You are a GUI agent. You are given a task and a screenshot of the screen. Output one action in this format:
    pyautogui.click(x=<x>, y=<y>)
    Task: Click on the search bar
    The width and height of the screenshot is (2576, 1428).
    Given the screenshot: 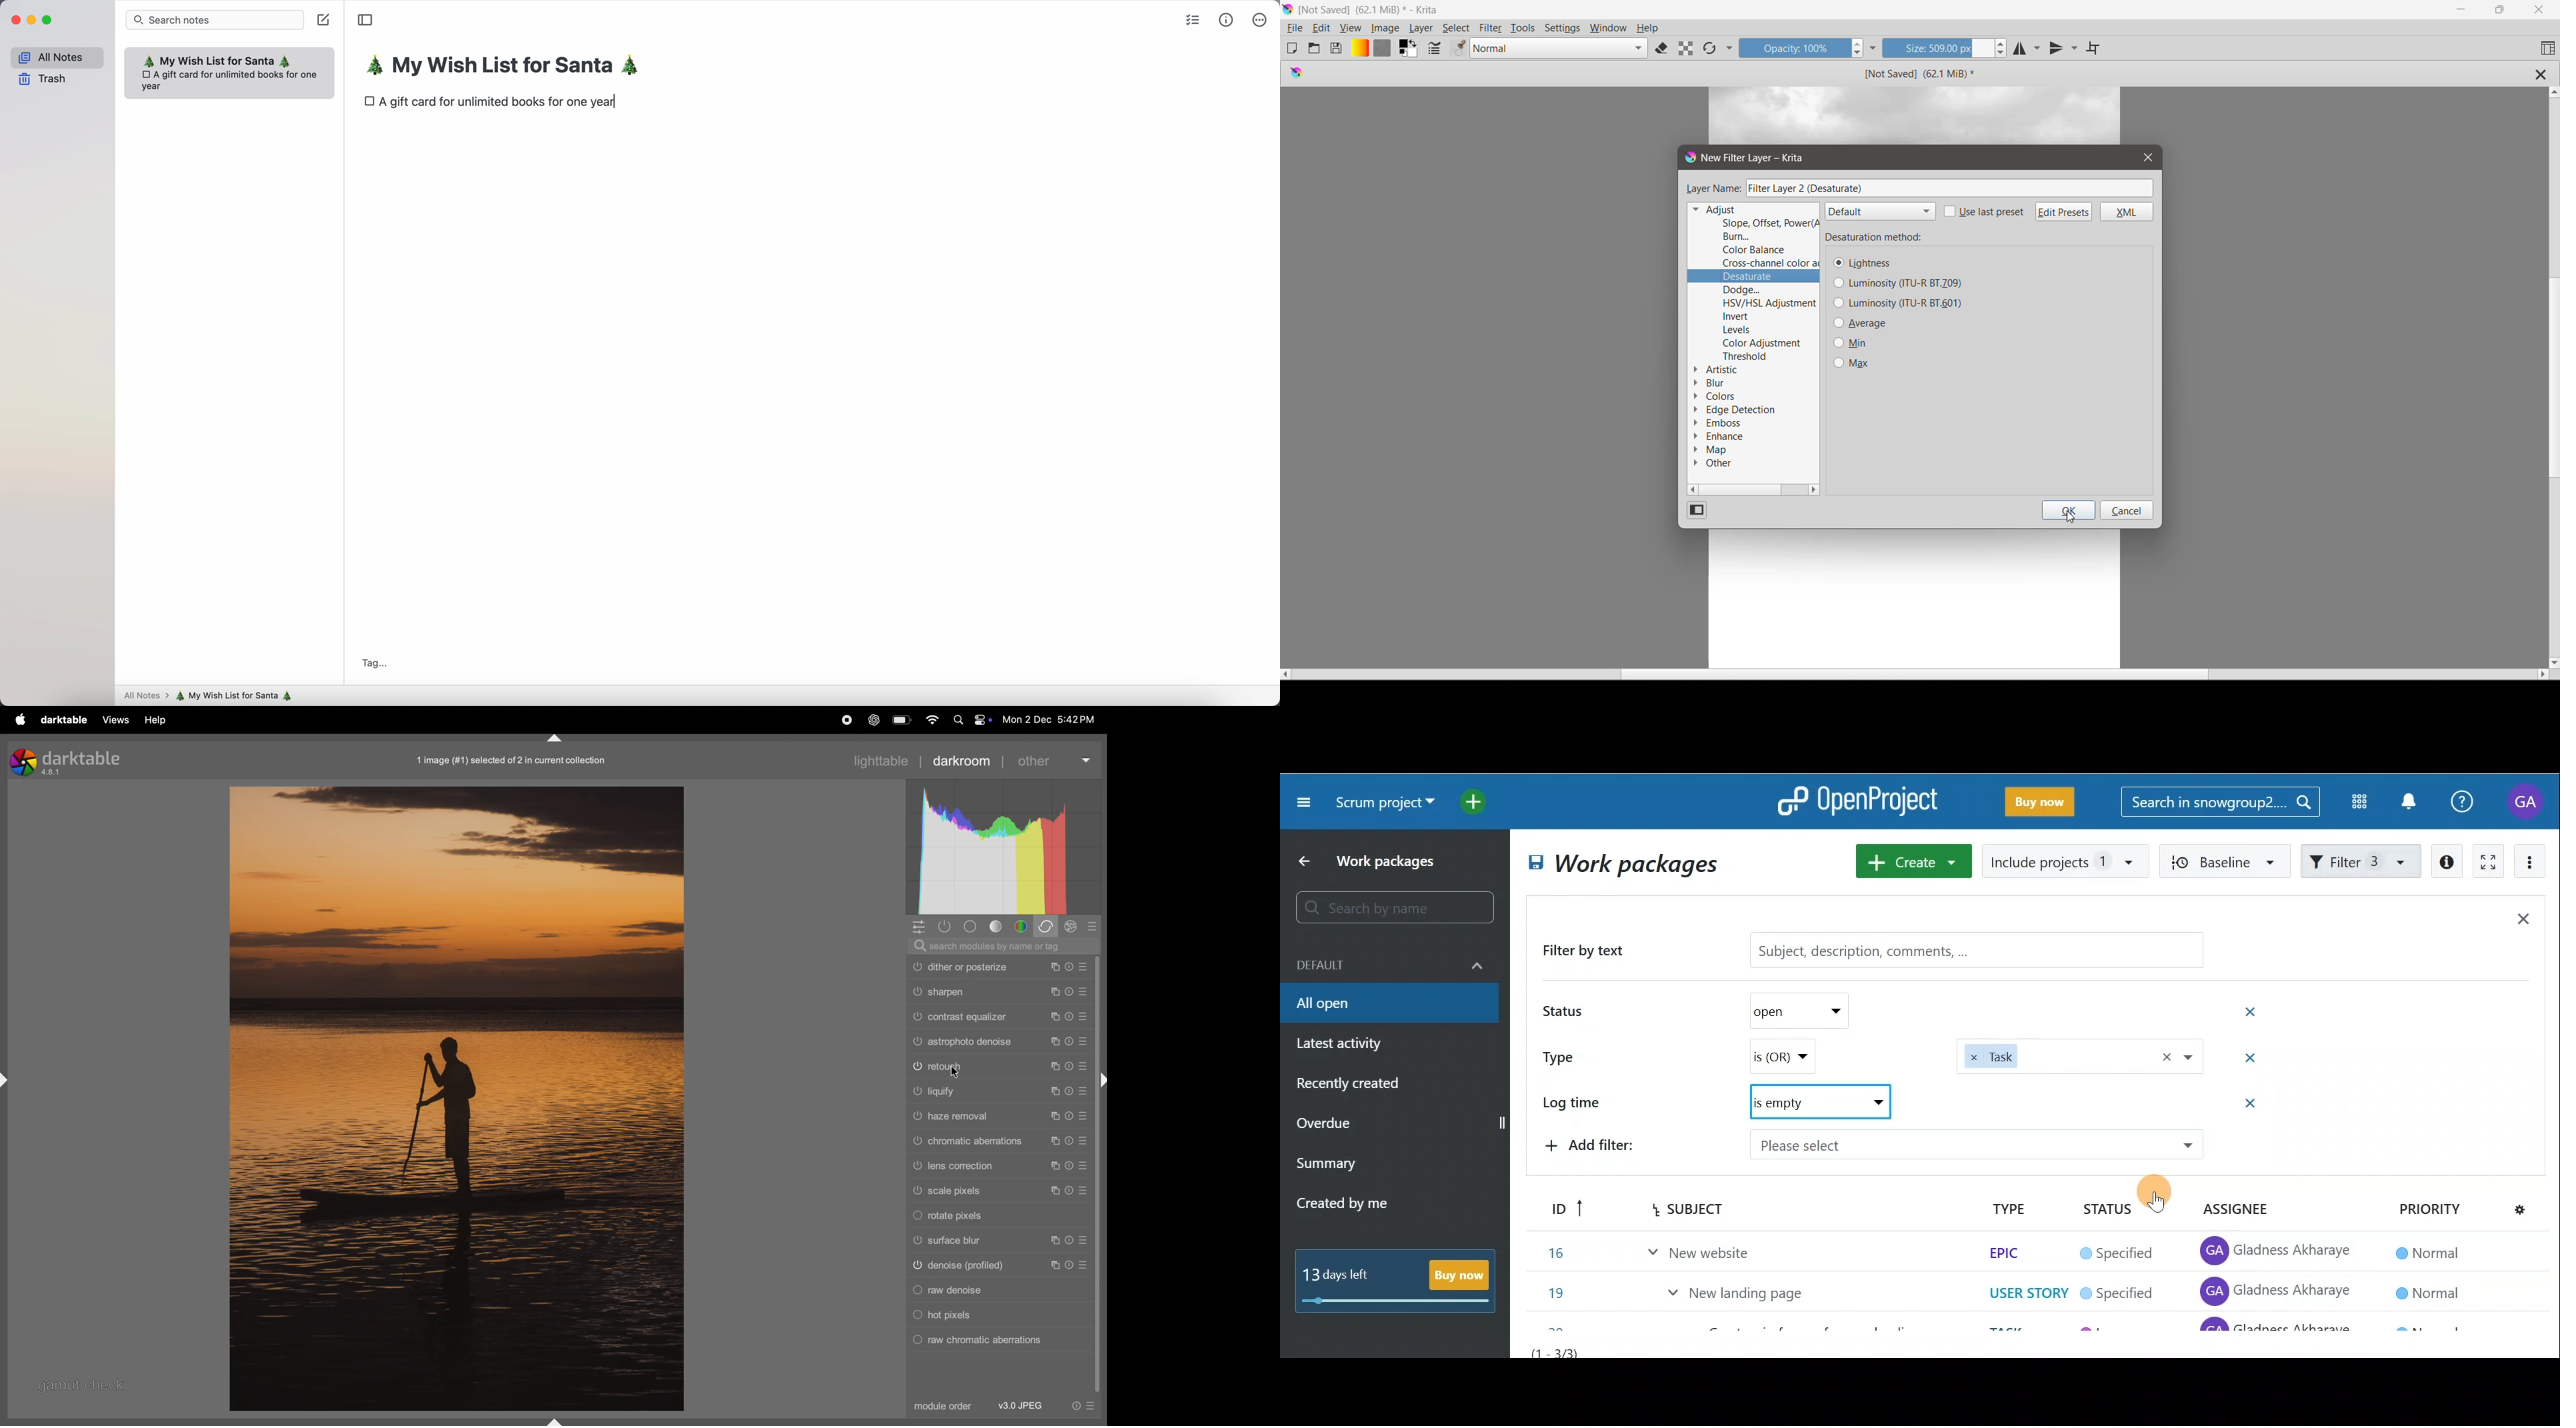 What is the action you would take?
    pyautogui.click(x=215, y=19)
    